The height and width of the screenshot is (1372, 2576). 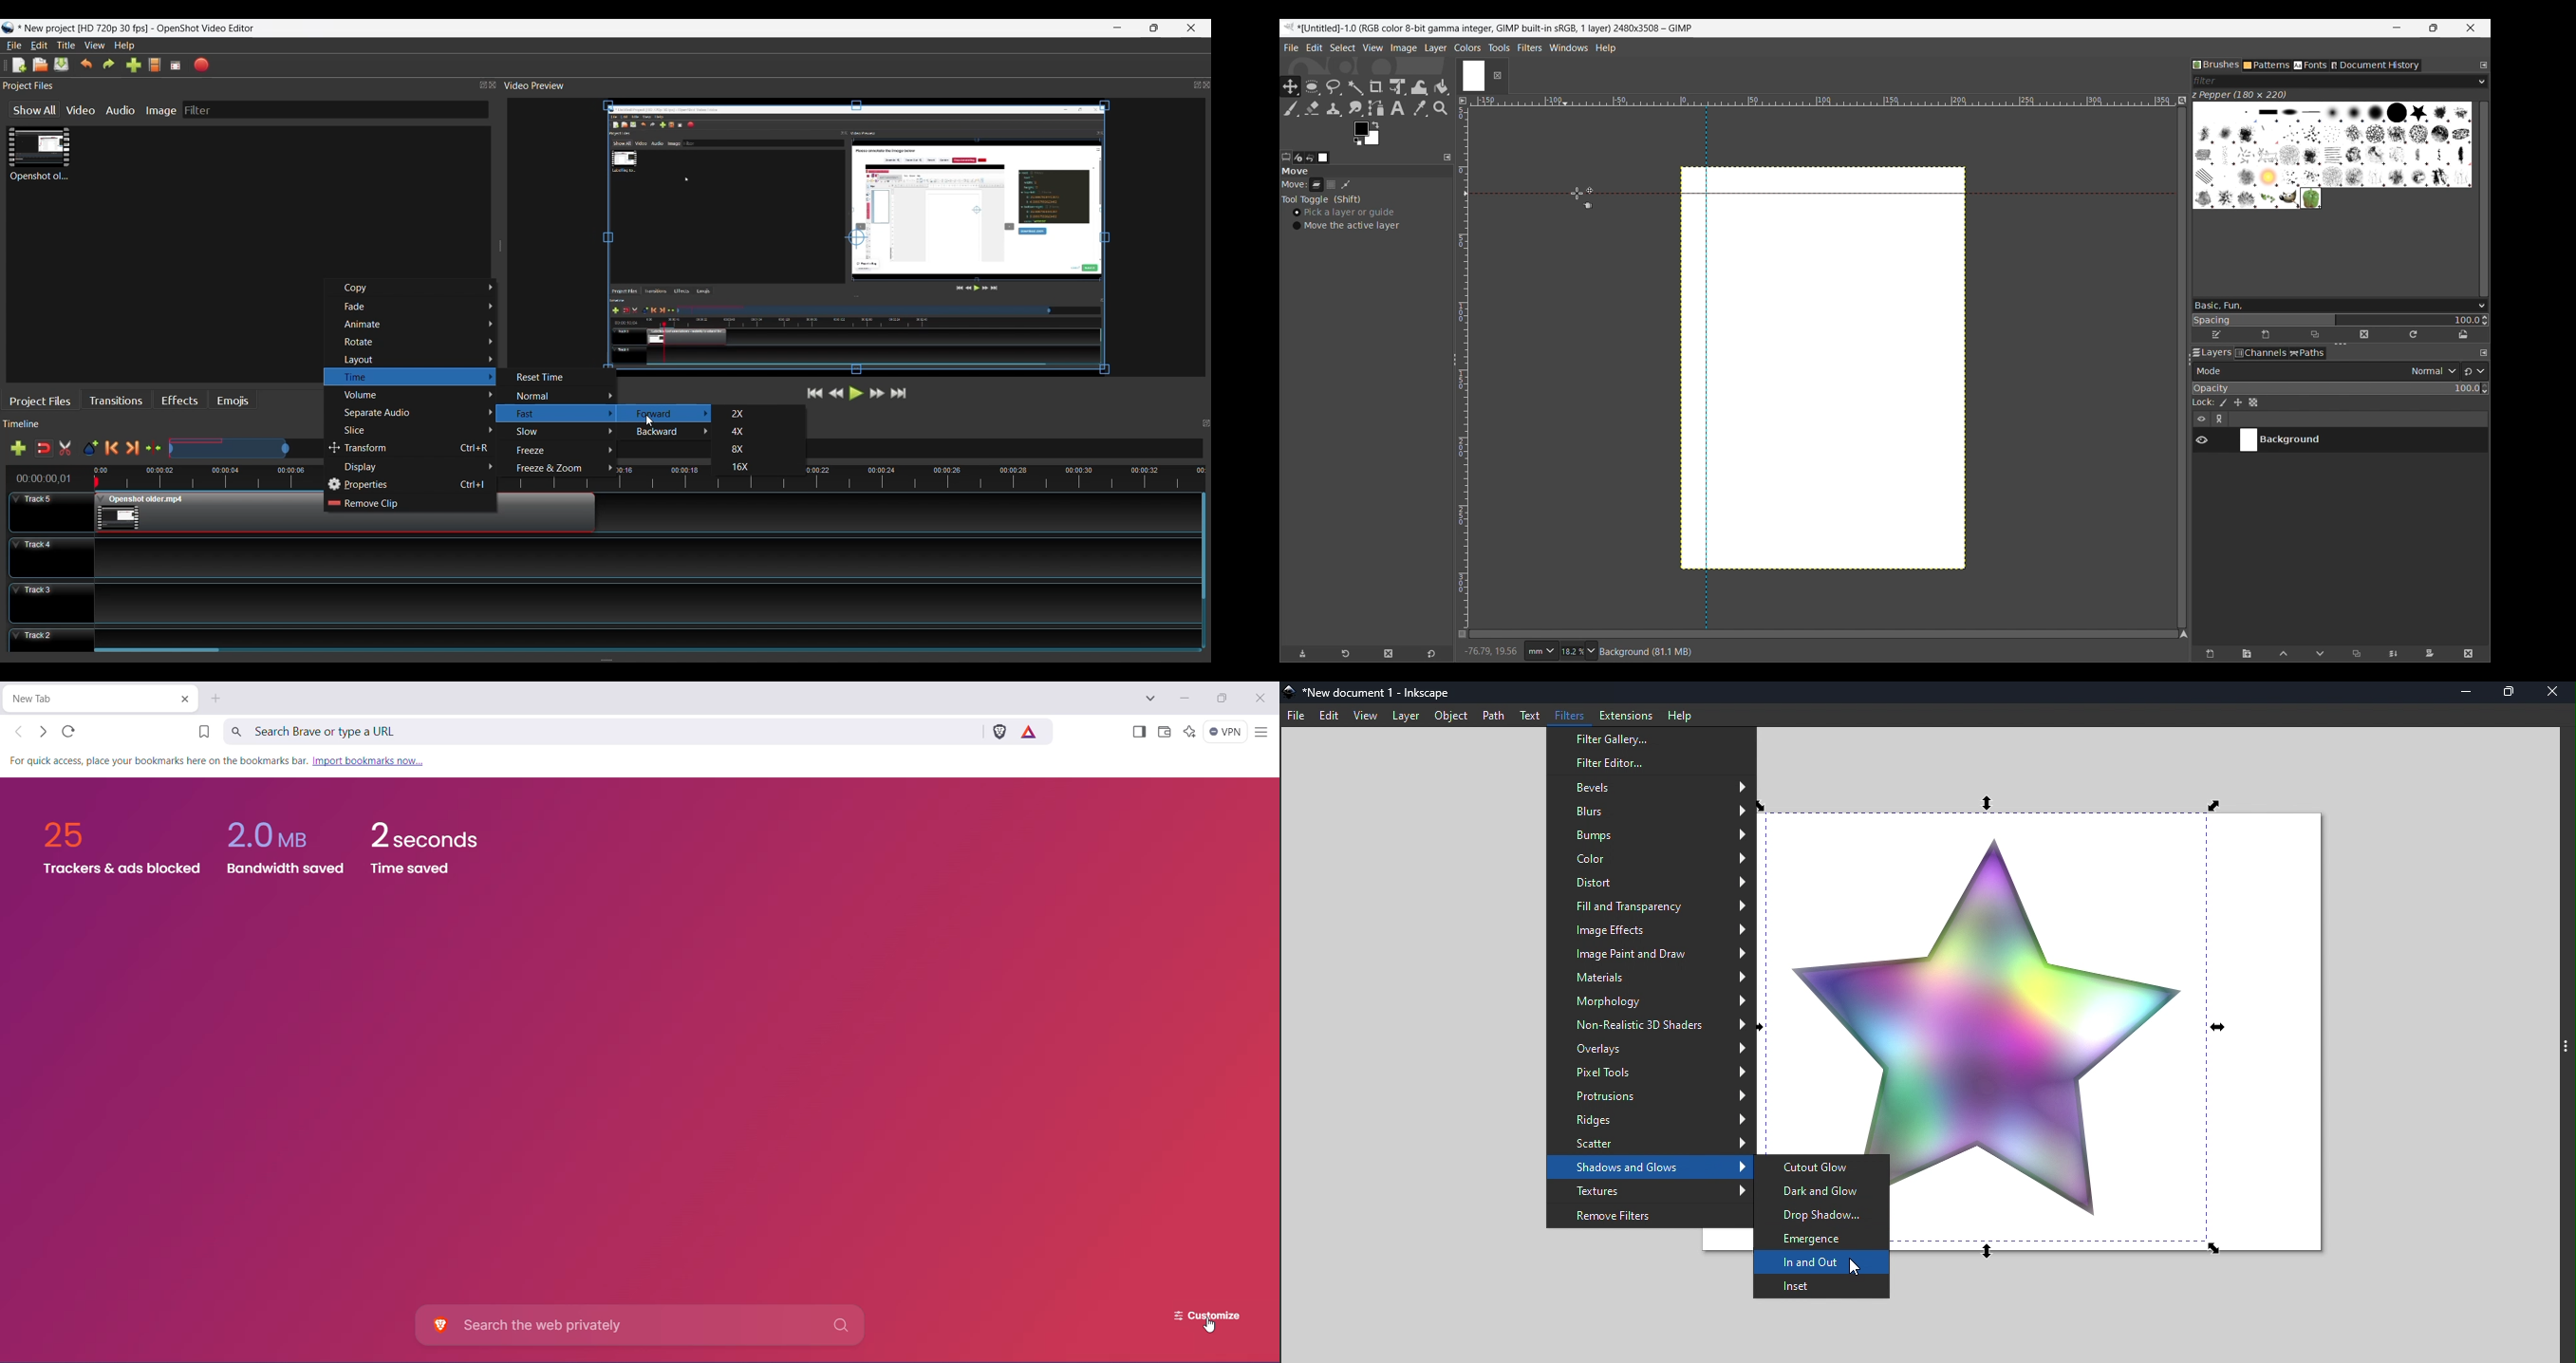 What do you see at coordinates (1540, 651) in the screenshot?
I see `Ruler measurement` at bounding box center [1540, 651].